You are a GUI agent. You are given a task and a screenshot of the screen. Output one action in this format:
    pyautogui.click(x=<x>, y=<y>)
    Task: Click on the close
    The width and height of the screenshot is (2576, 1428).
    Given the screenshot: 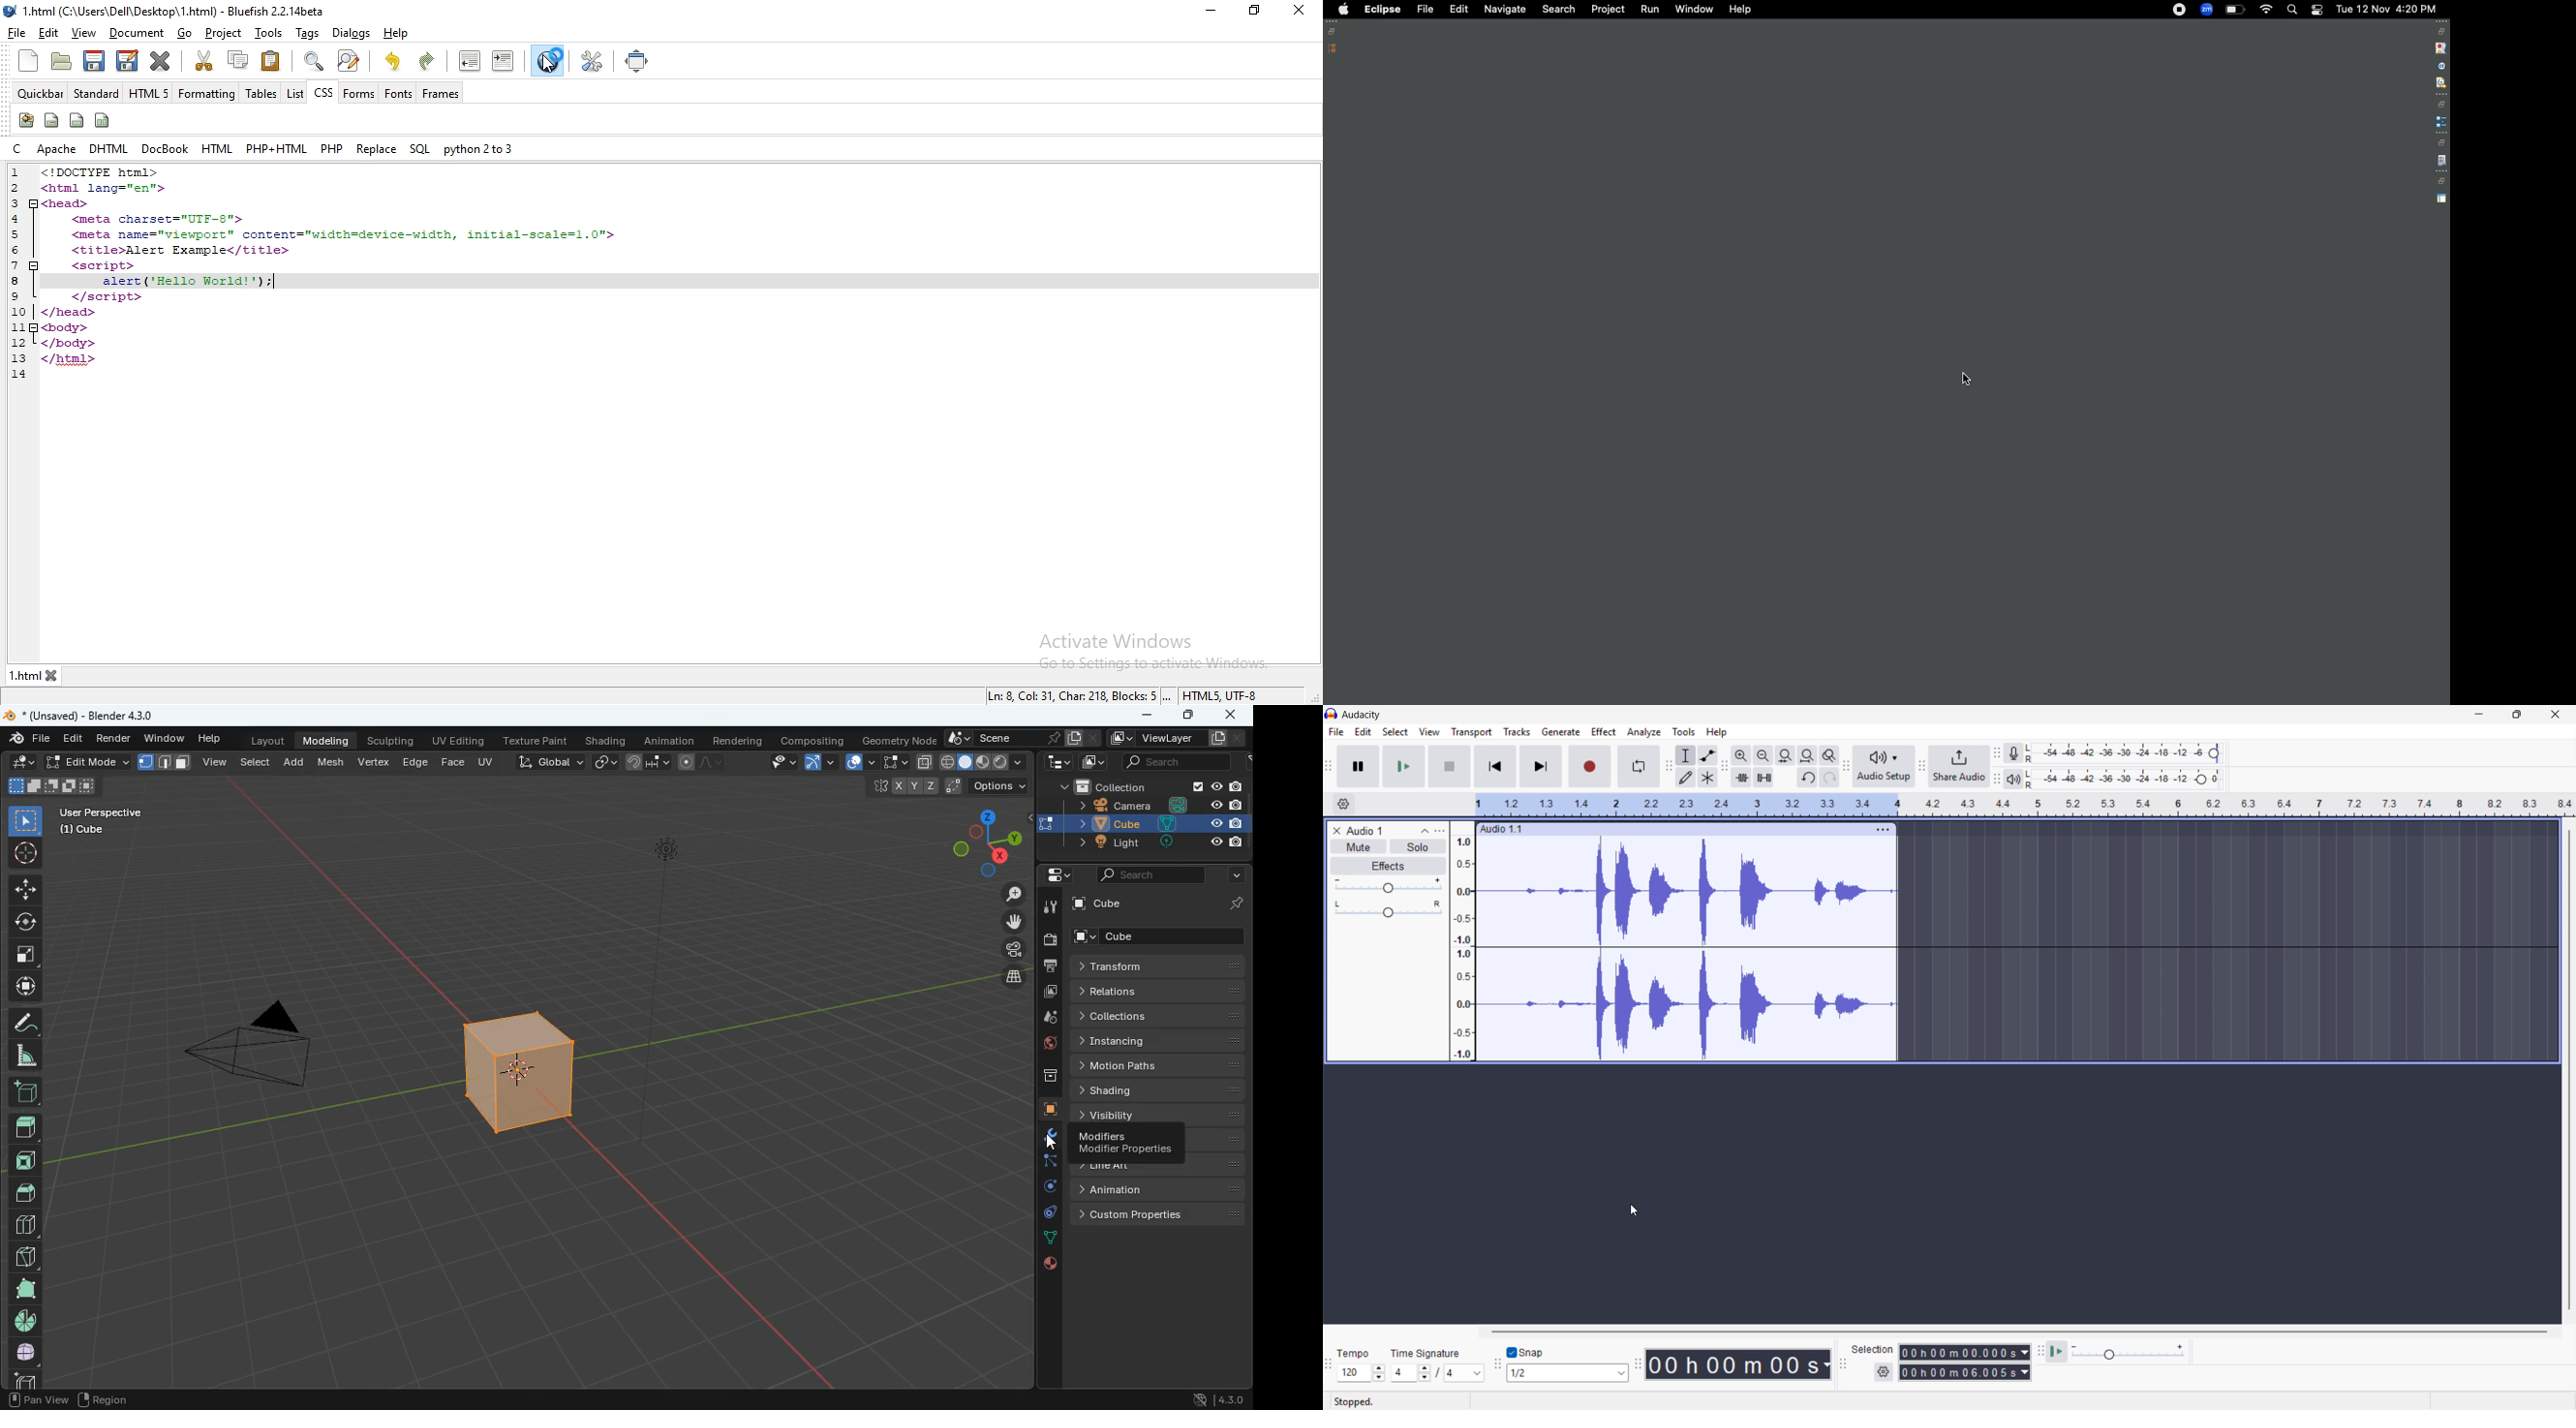 What is the action you would take?
    pyautogui.click(x=159, y=61)
    